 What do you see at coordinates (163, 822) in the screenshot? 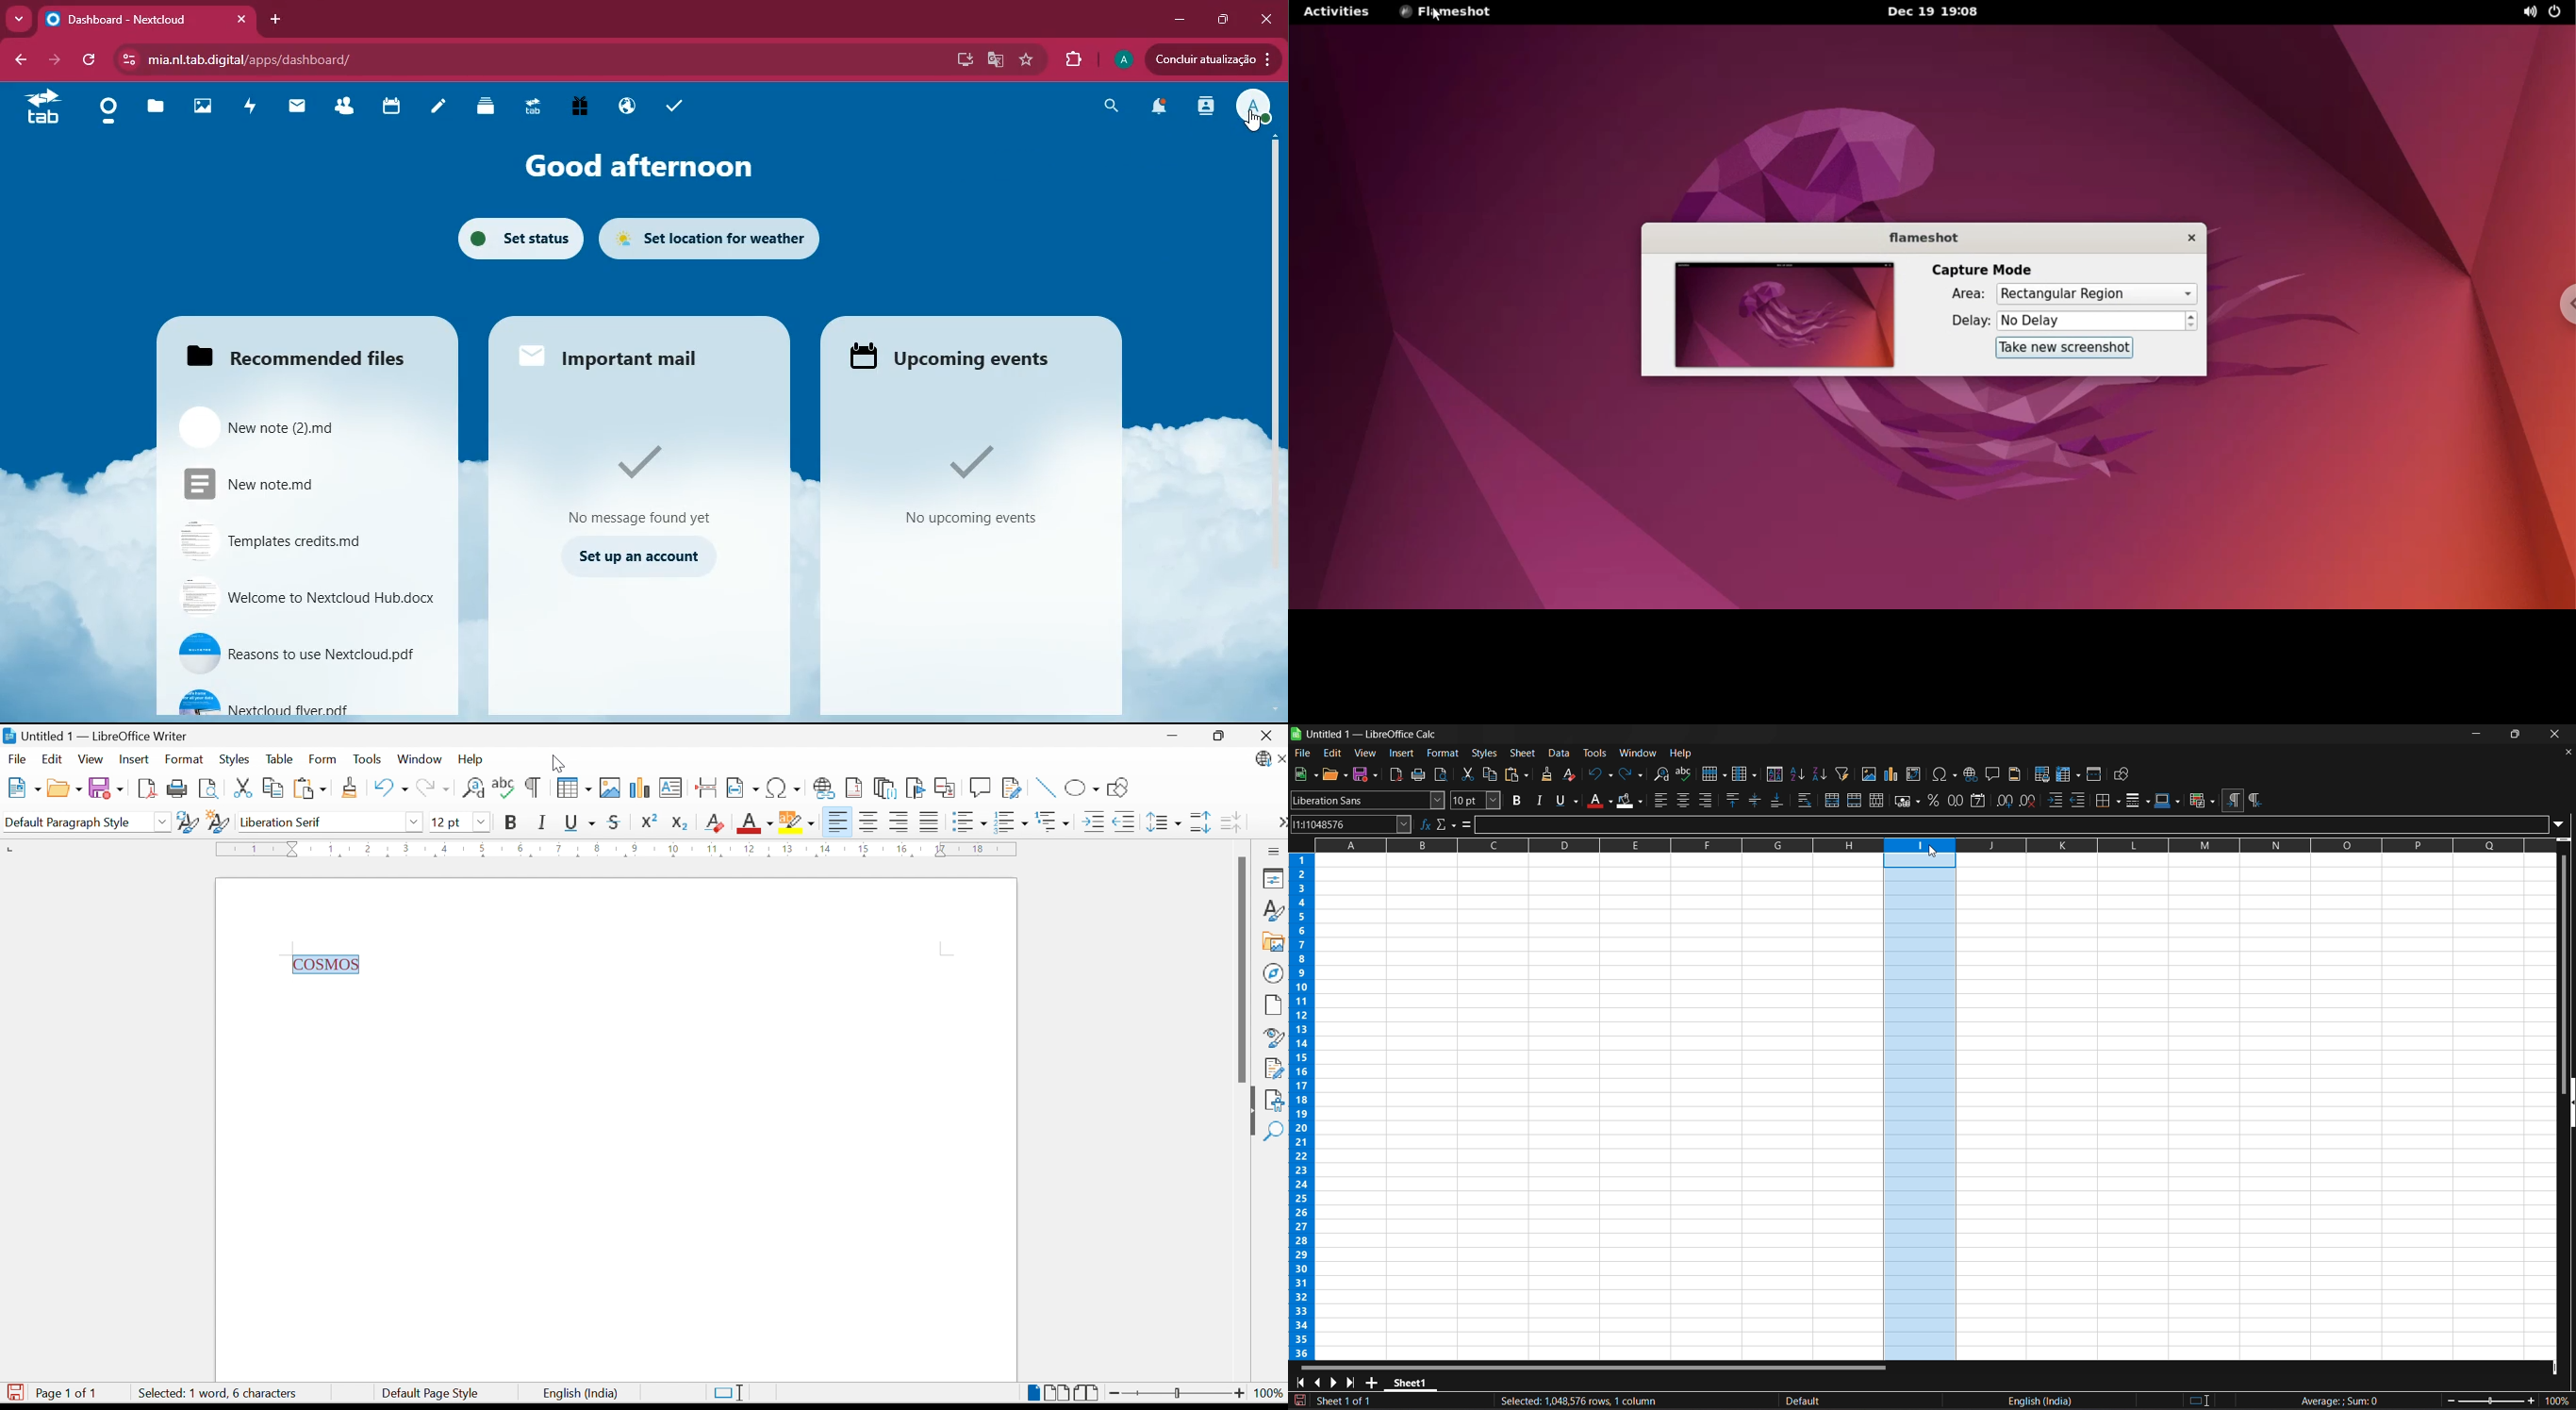
I see `Drop Down` at bounding box center [163, 822].